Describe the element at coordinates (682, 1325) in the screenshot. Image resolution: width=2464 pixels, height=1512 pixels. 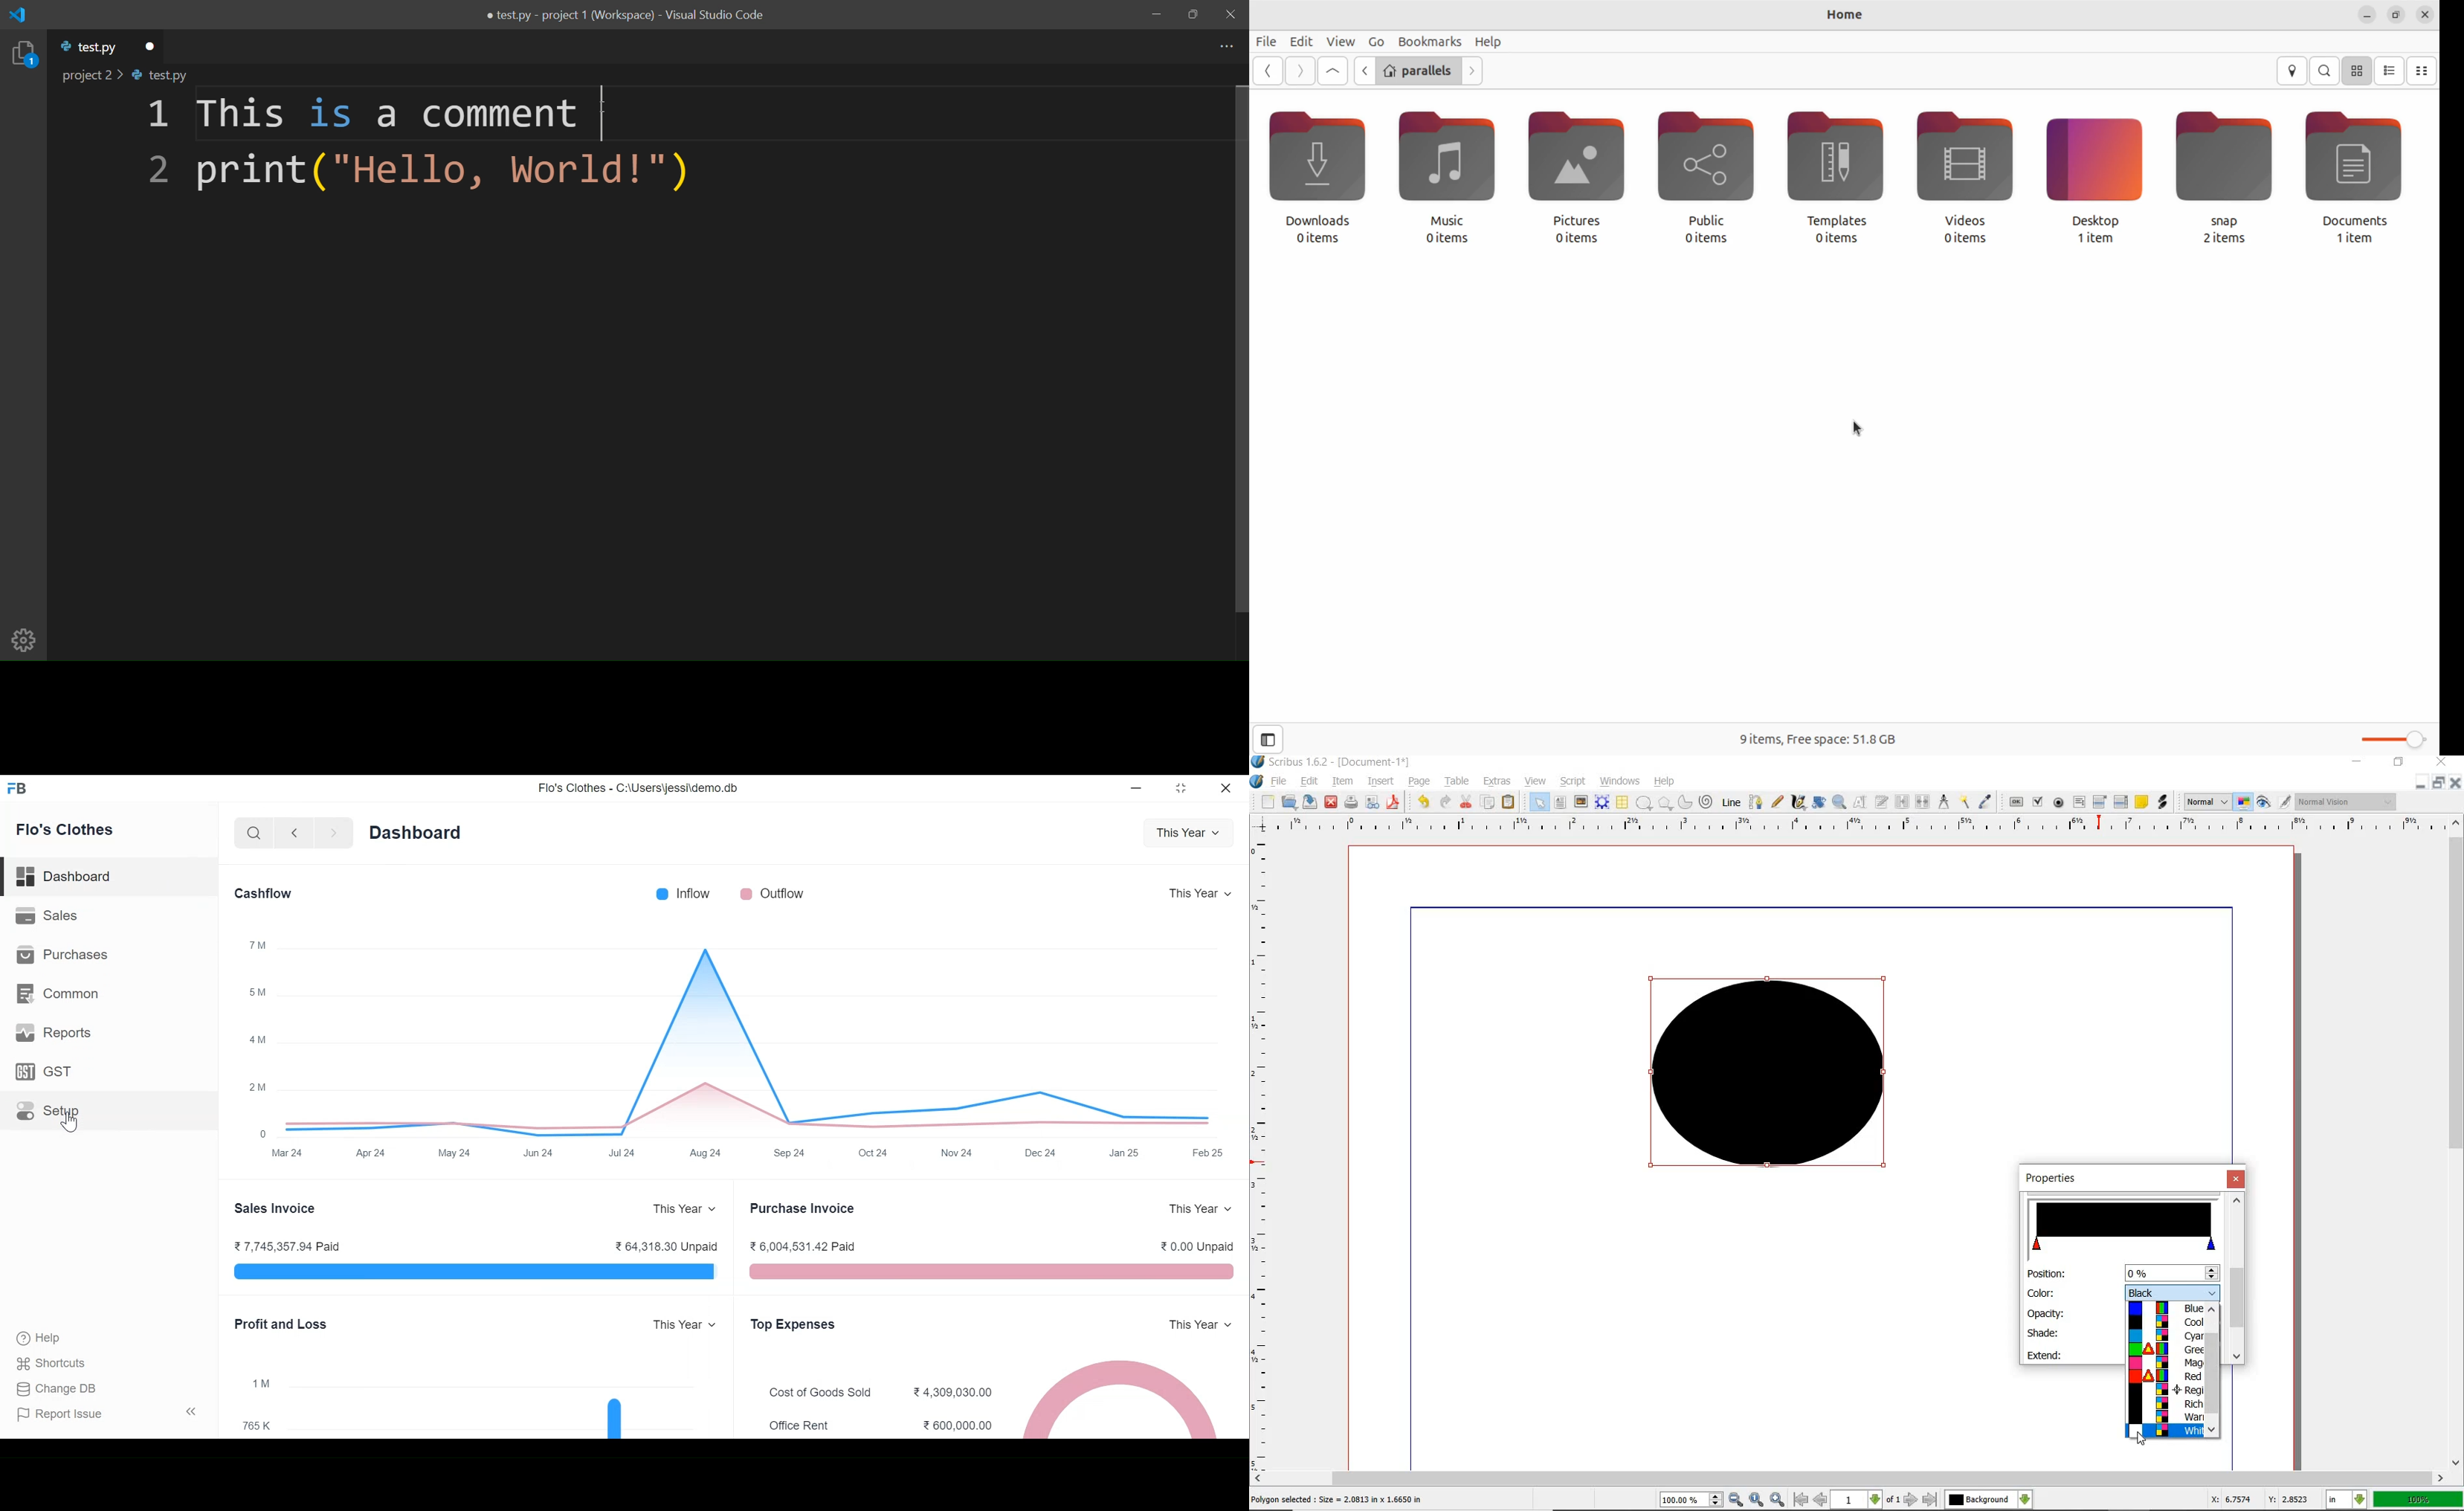
I see `This year` at that location.